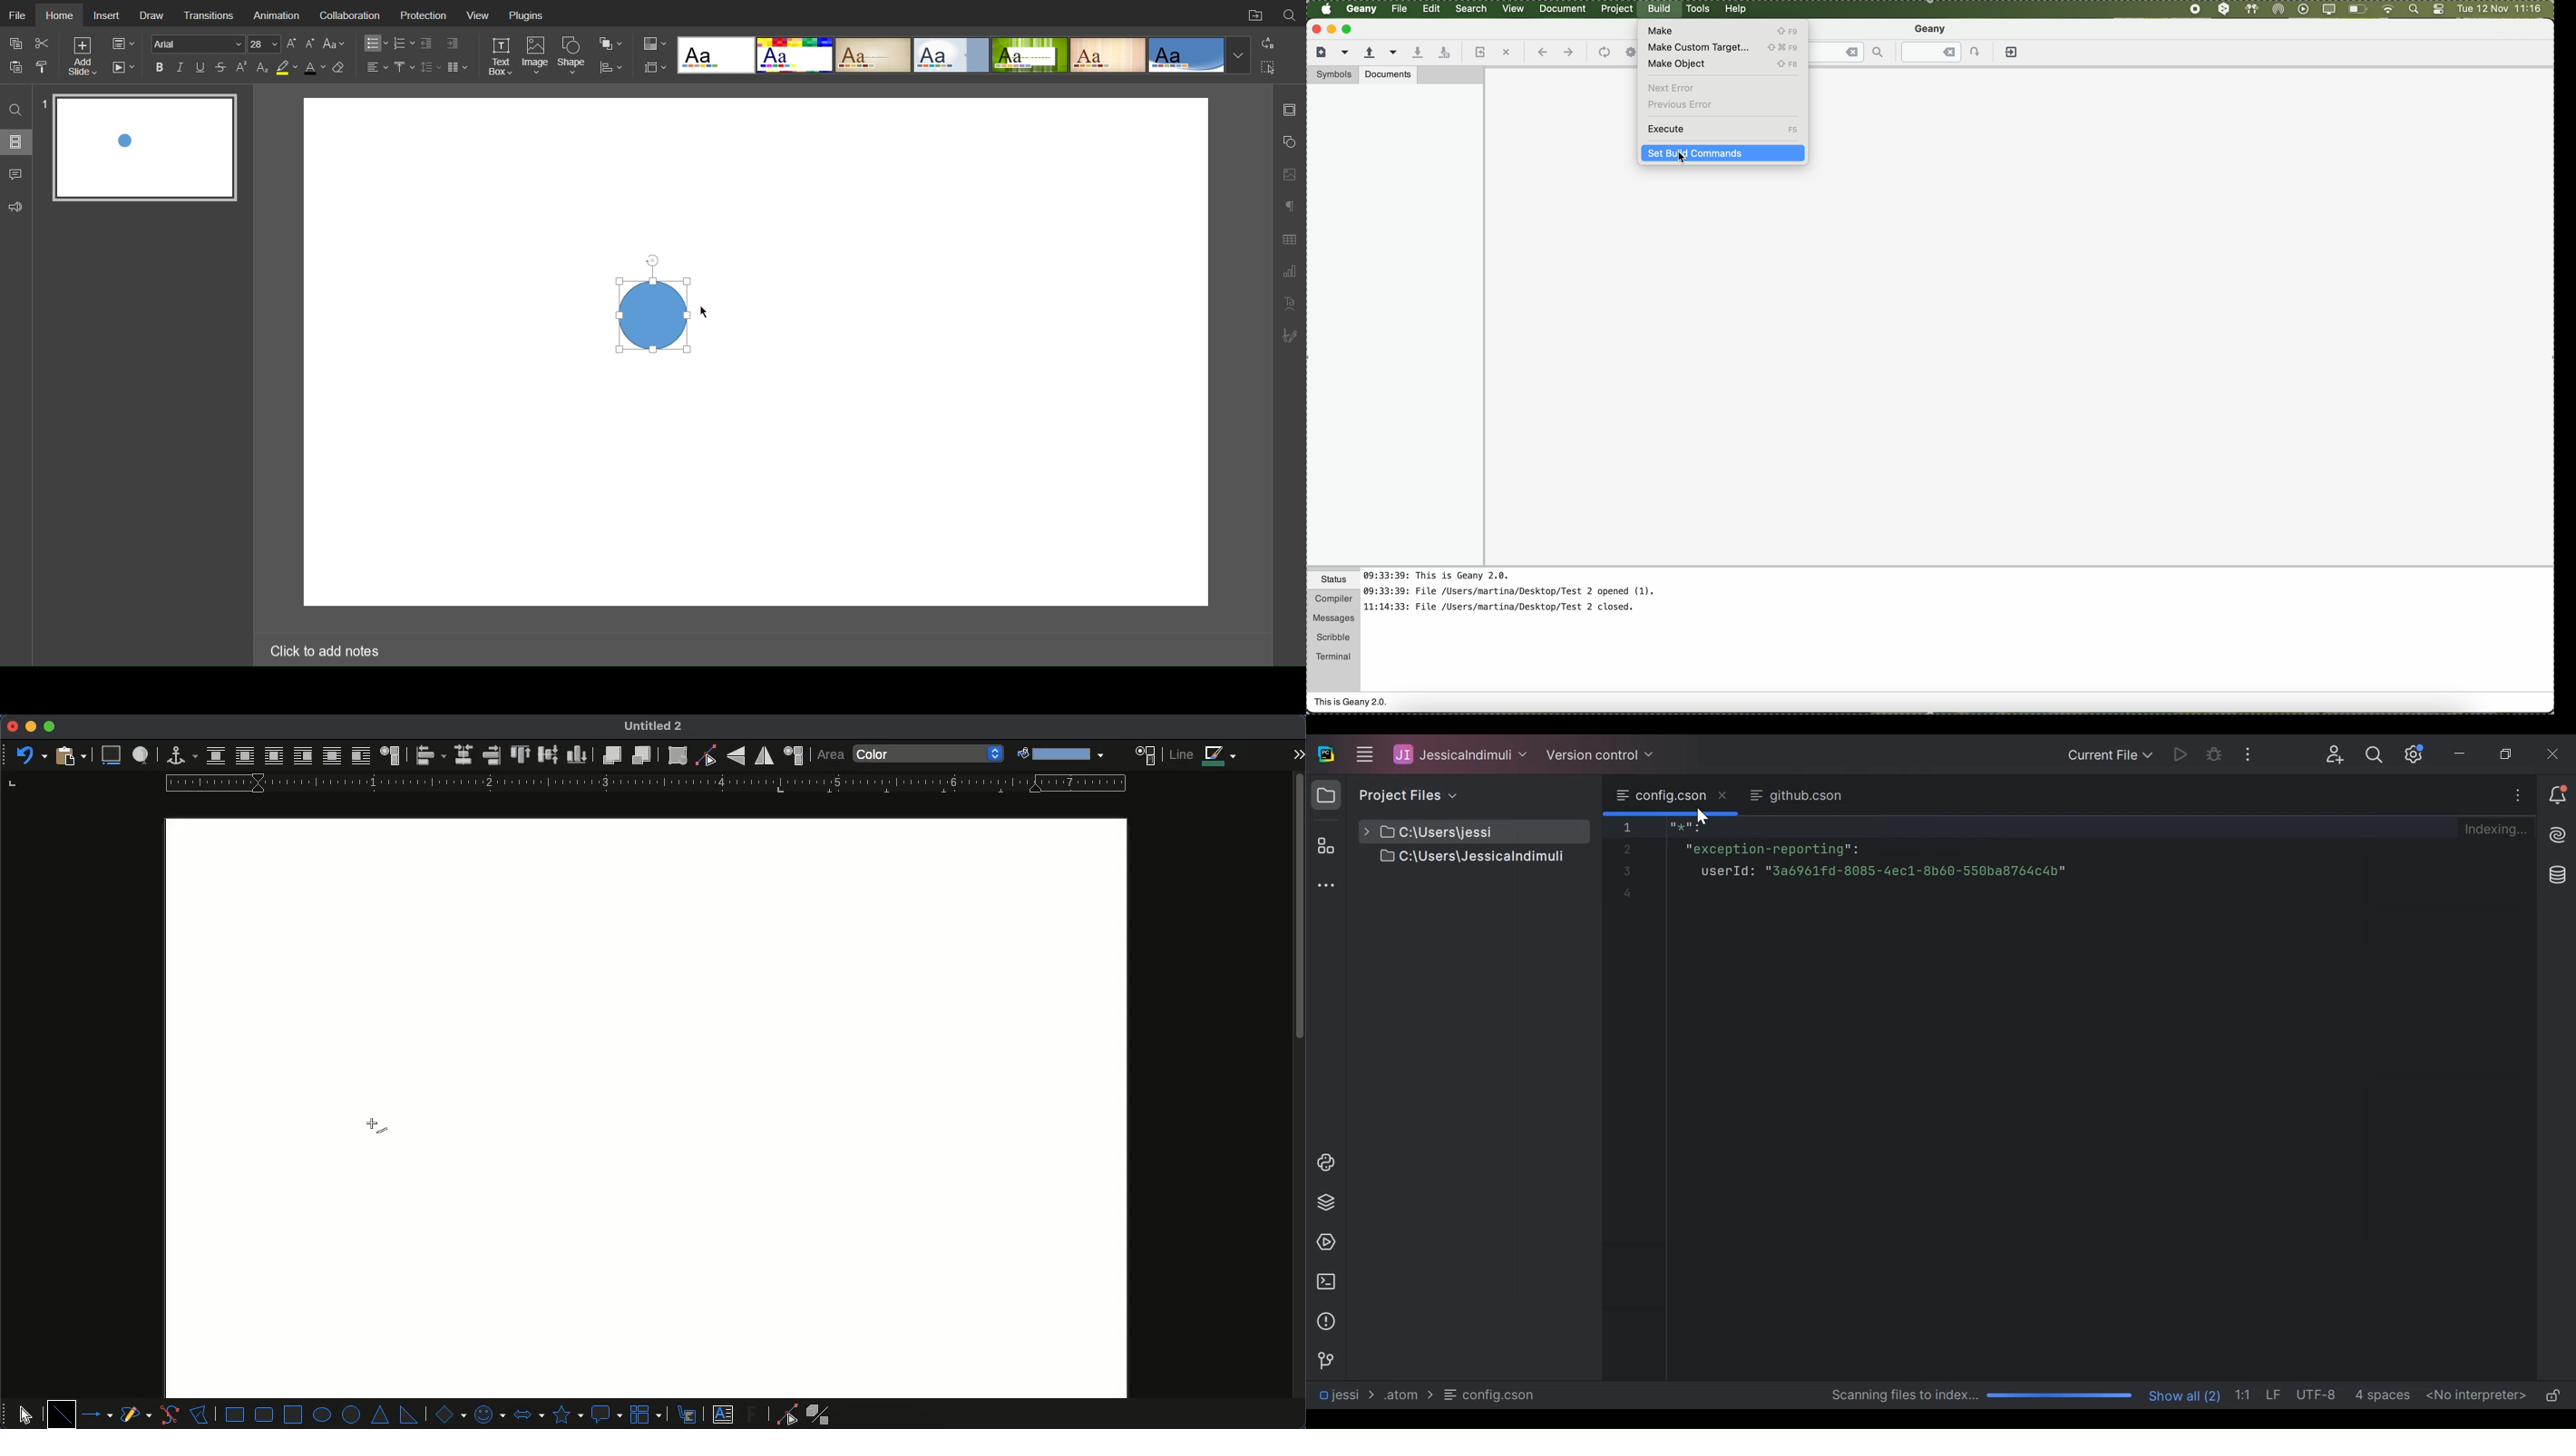 The width and height of the screenshot is (2576, 1456). What do you see at coordinates (448, 1414) in the screenshot?
I see `basic shapes` at bounding box center [448, 1414].